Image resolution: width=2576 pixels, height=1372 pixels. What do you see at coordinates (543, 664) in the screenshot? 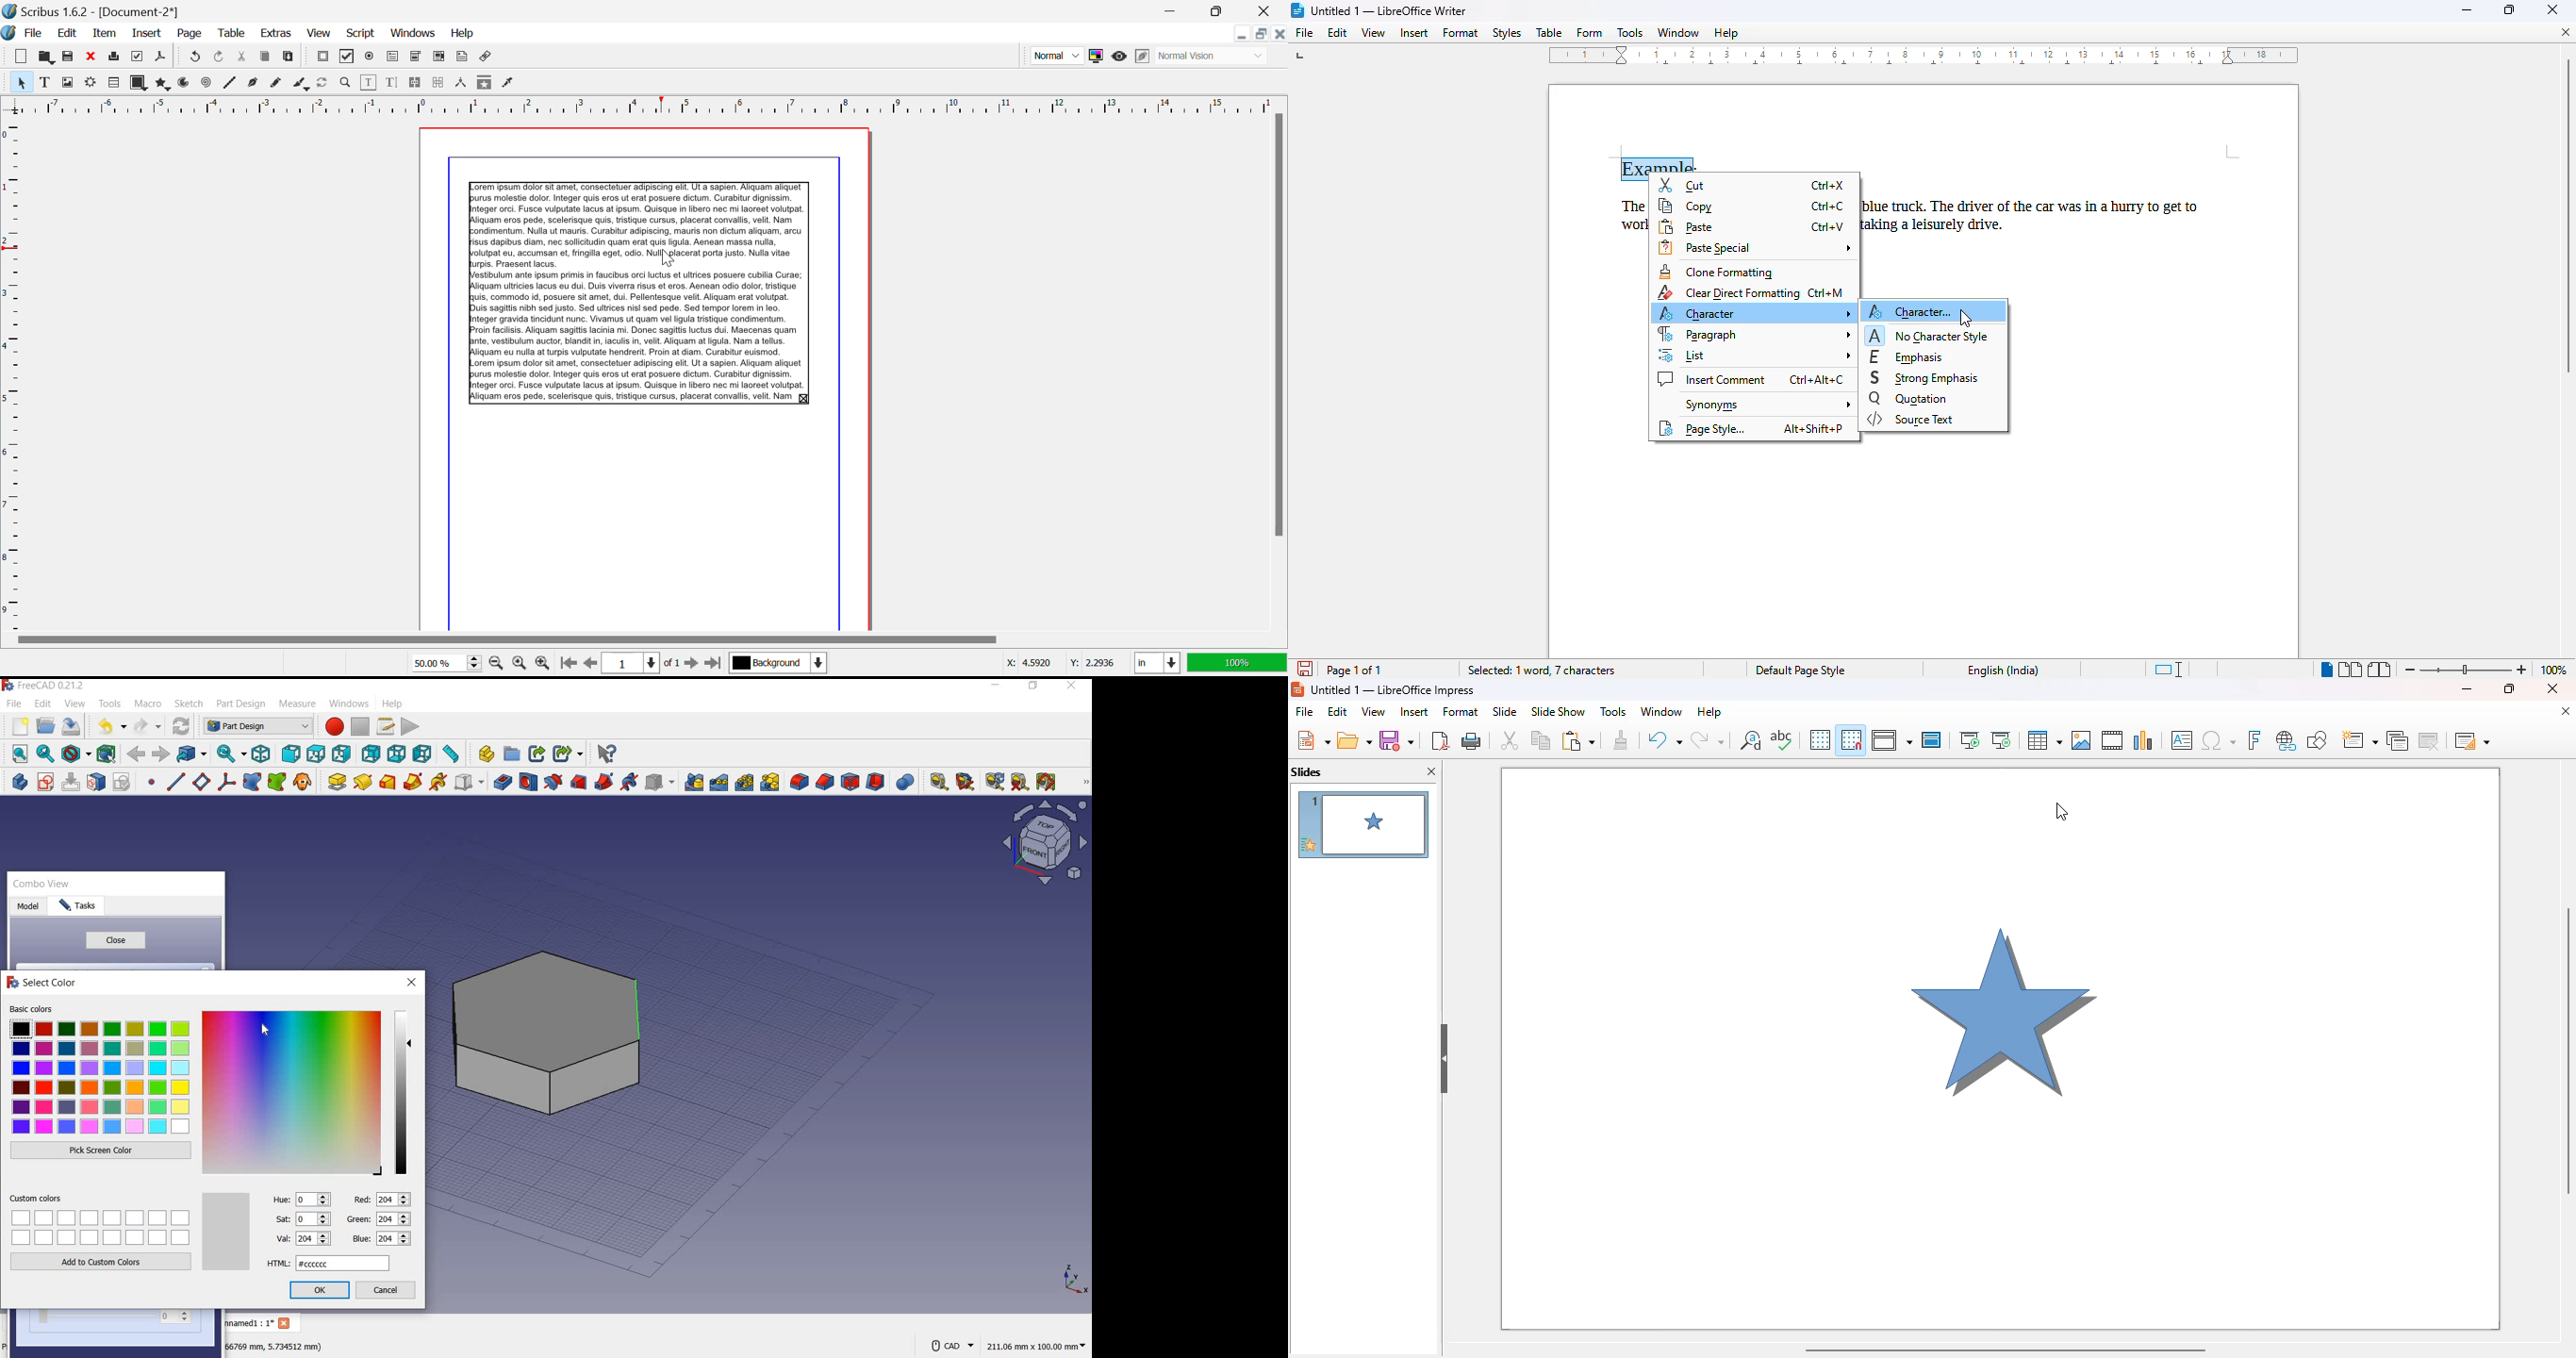
I see `Zoom In` at bounding box center [543, 664].